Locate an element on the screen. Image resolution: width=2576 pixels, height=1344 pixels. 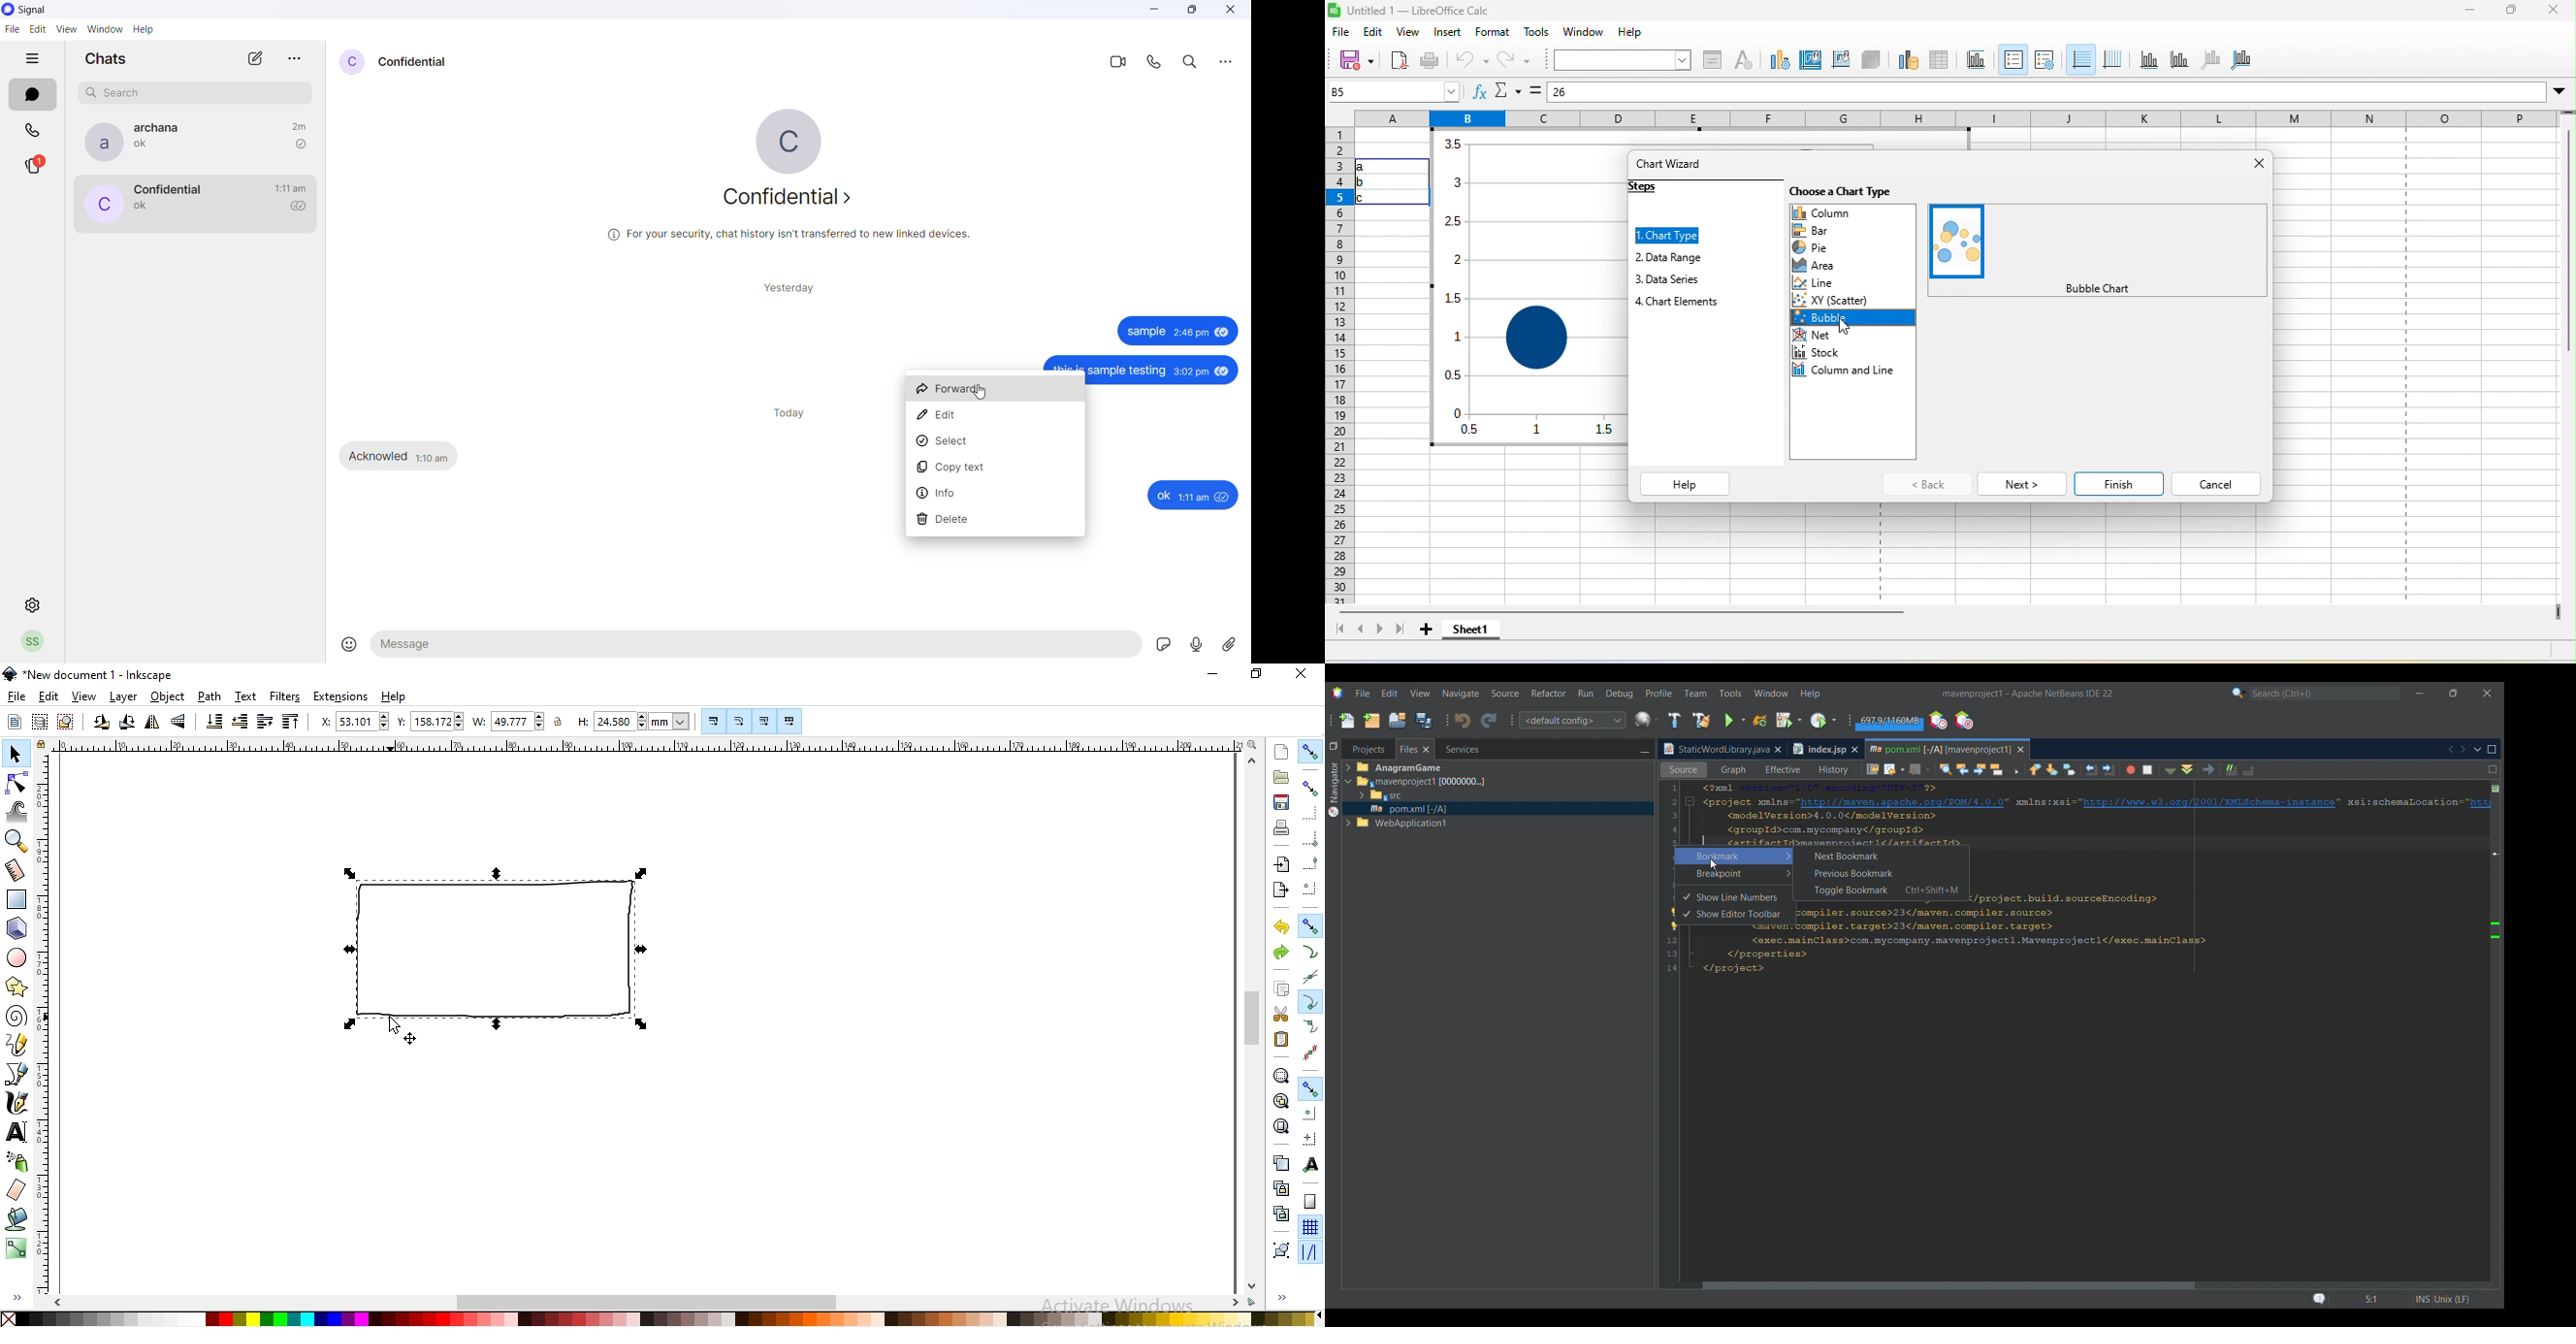
profile is located at coordinates (32, 643).